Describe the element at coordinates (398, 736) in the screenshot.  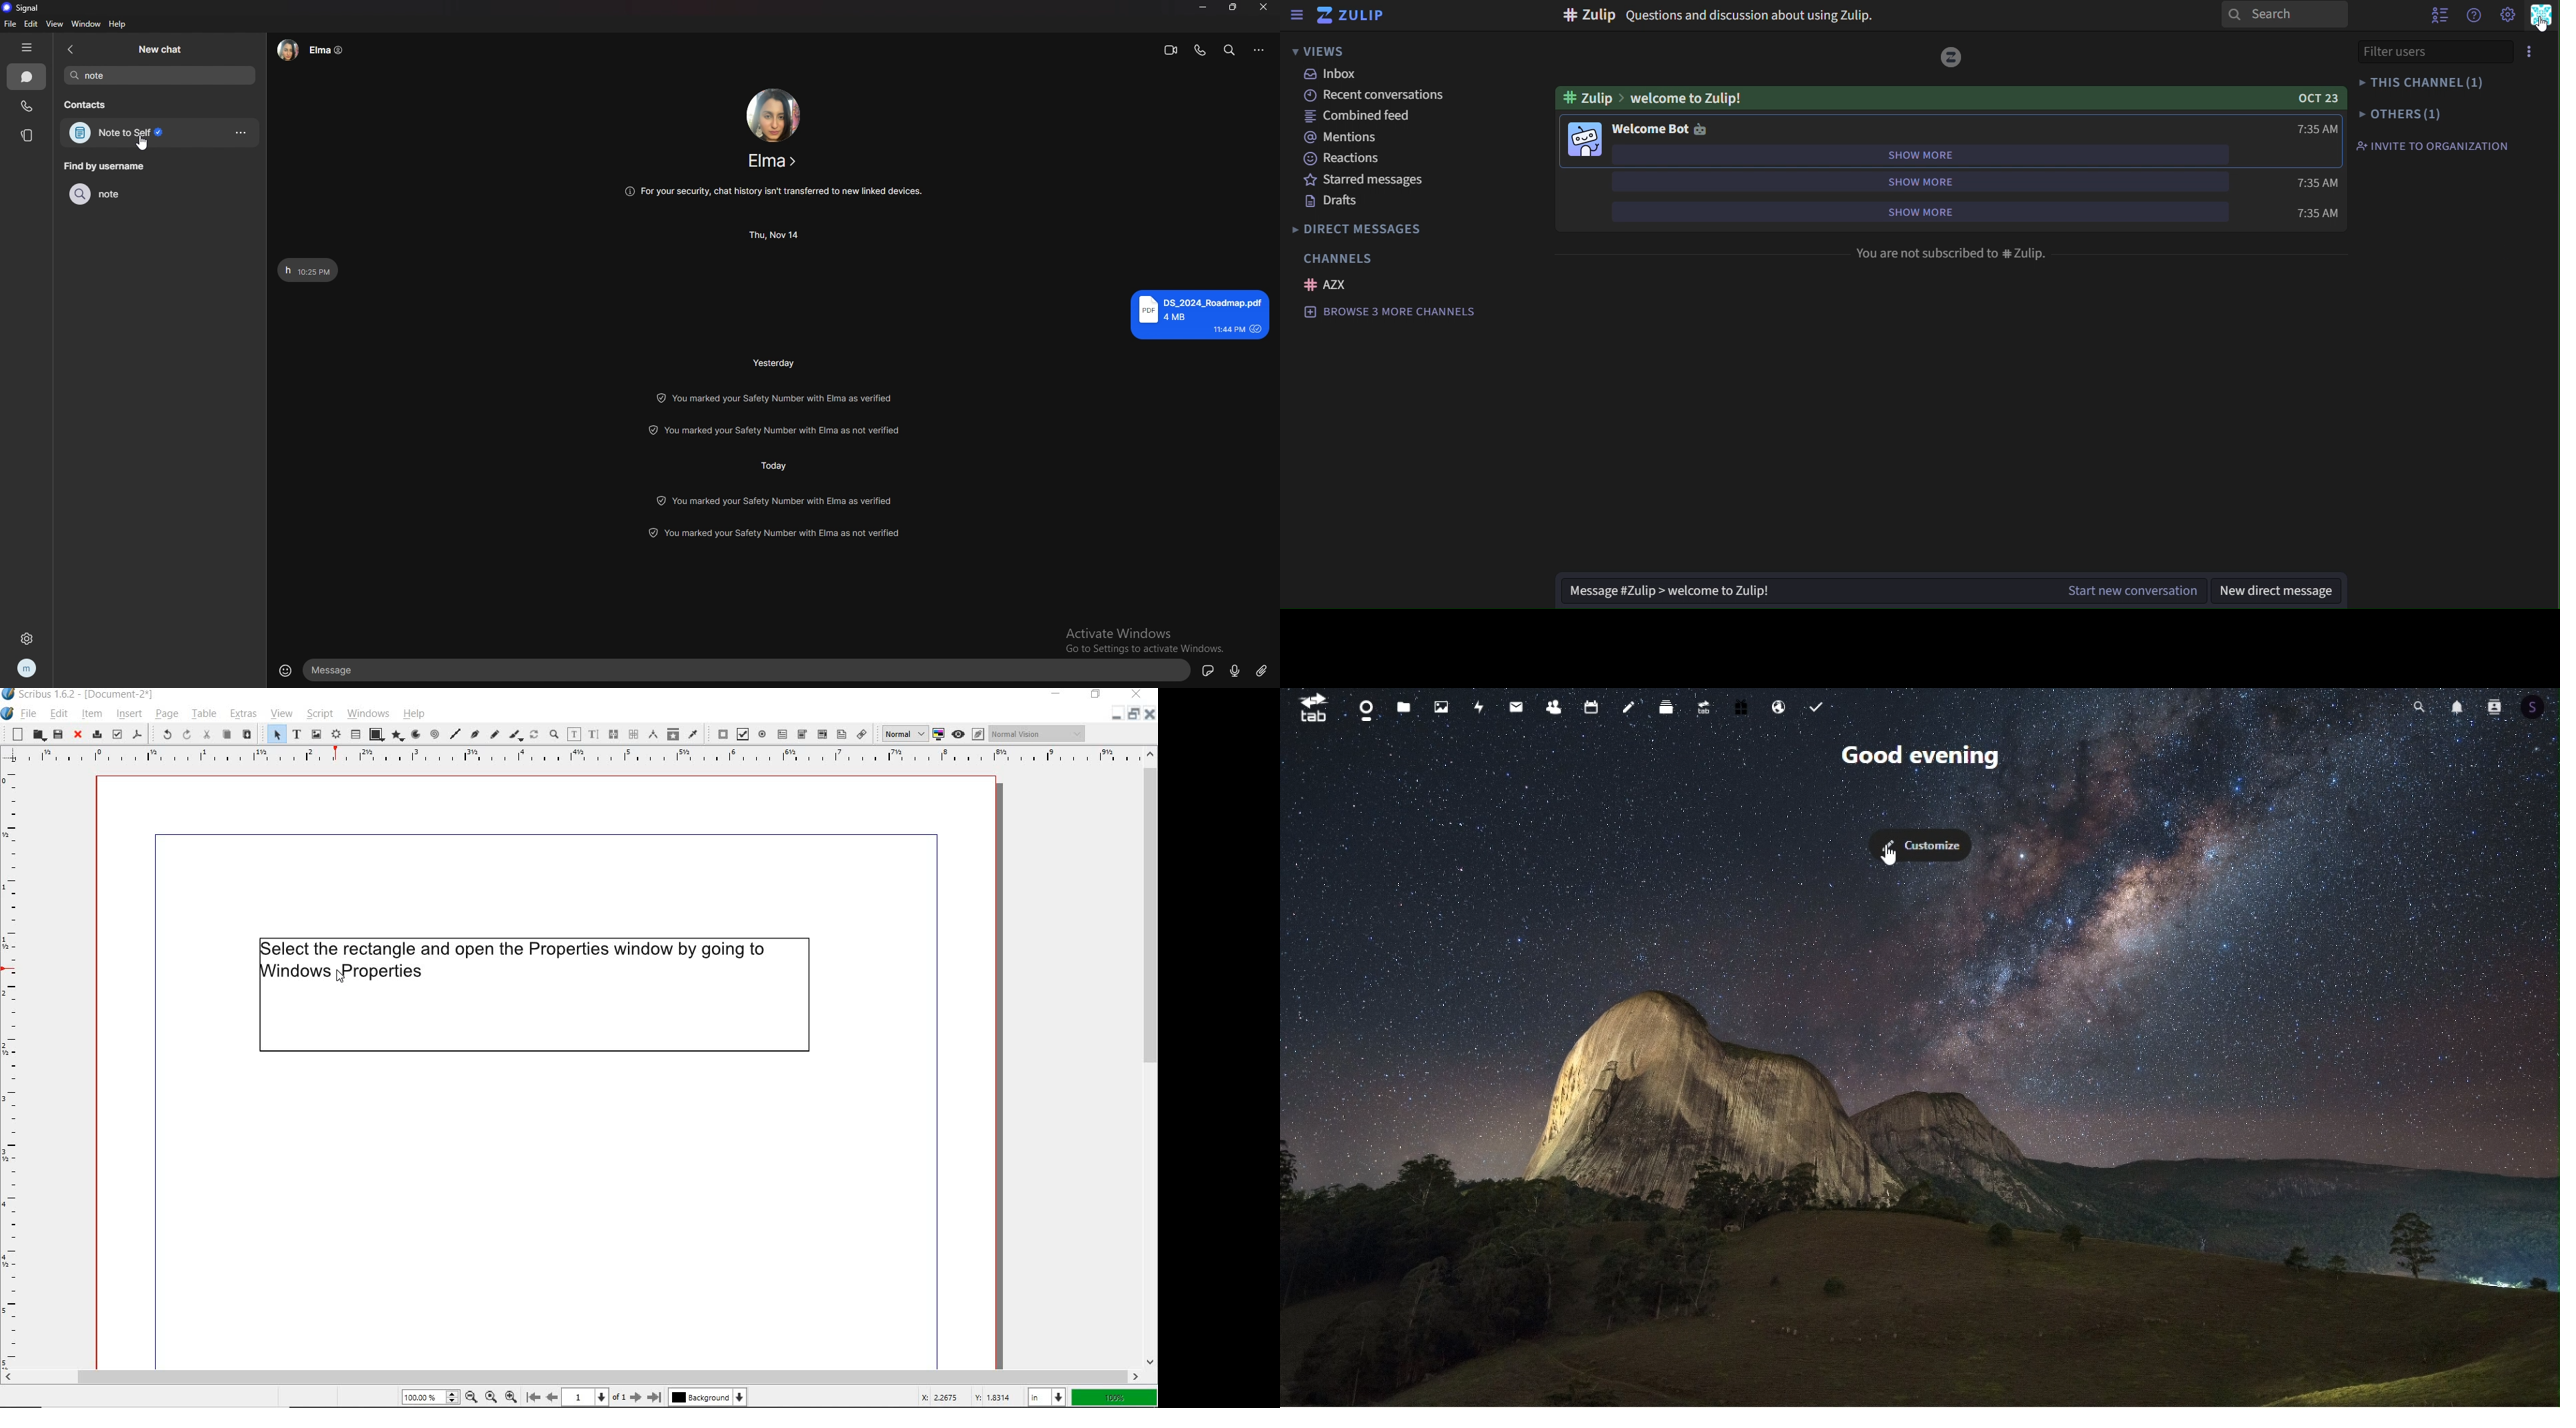
I see `polygon` at that location.